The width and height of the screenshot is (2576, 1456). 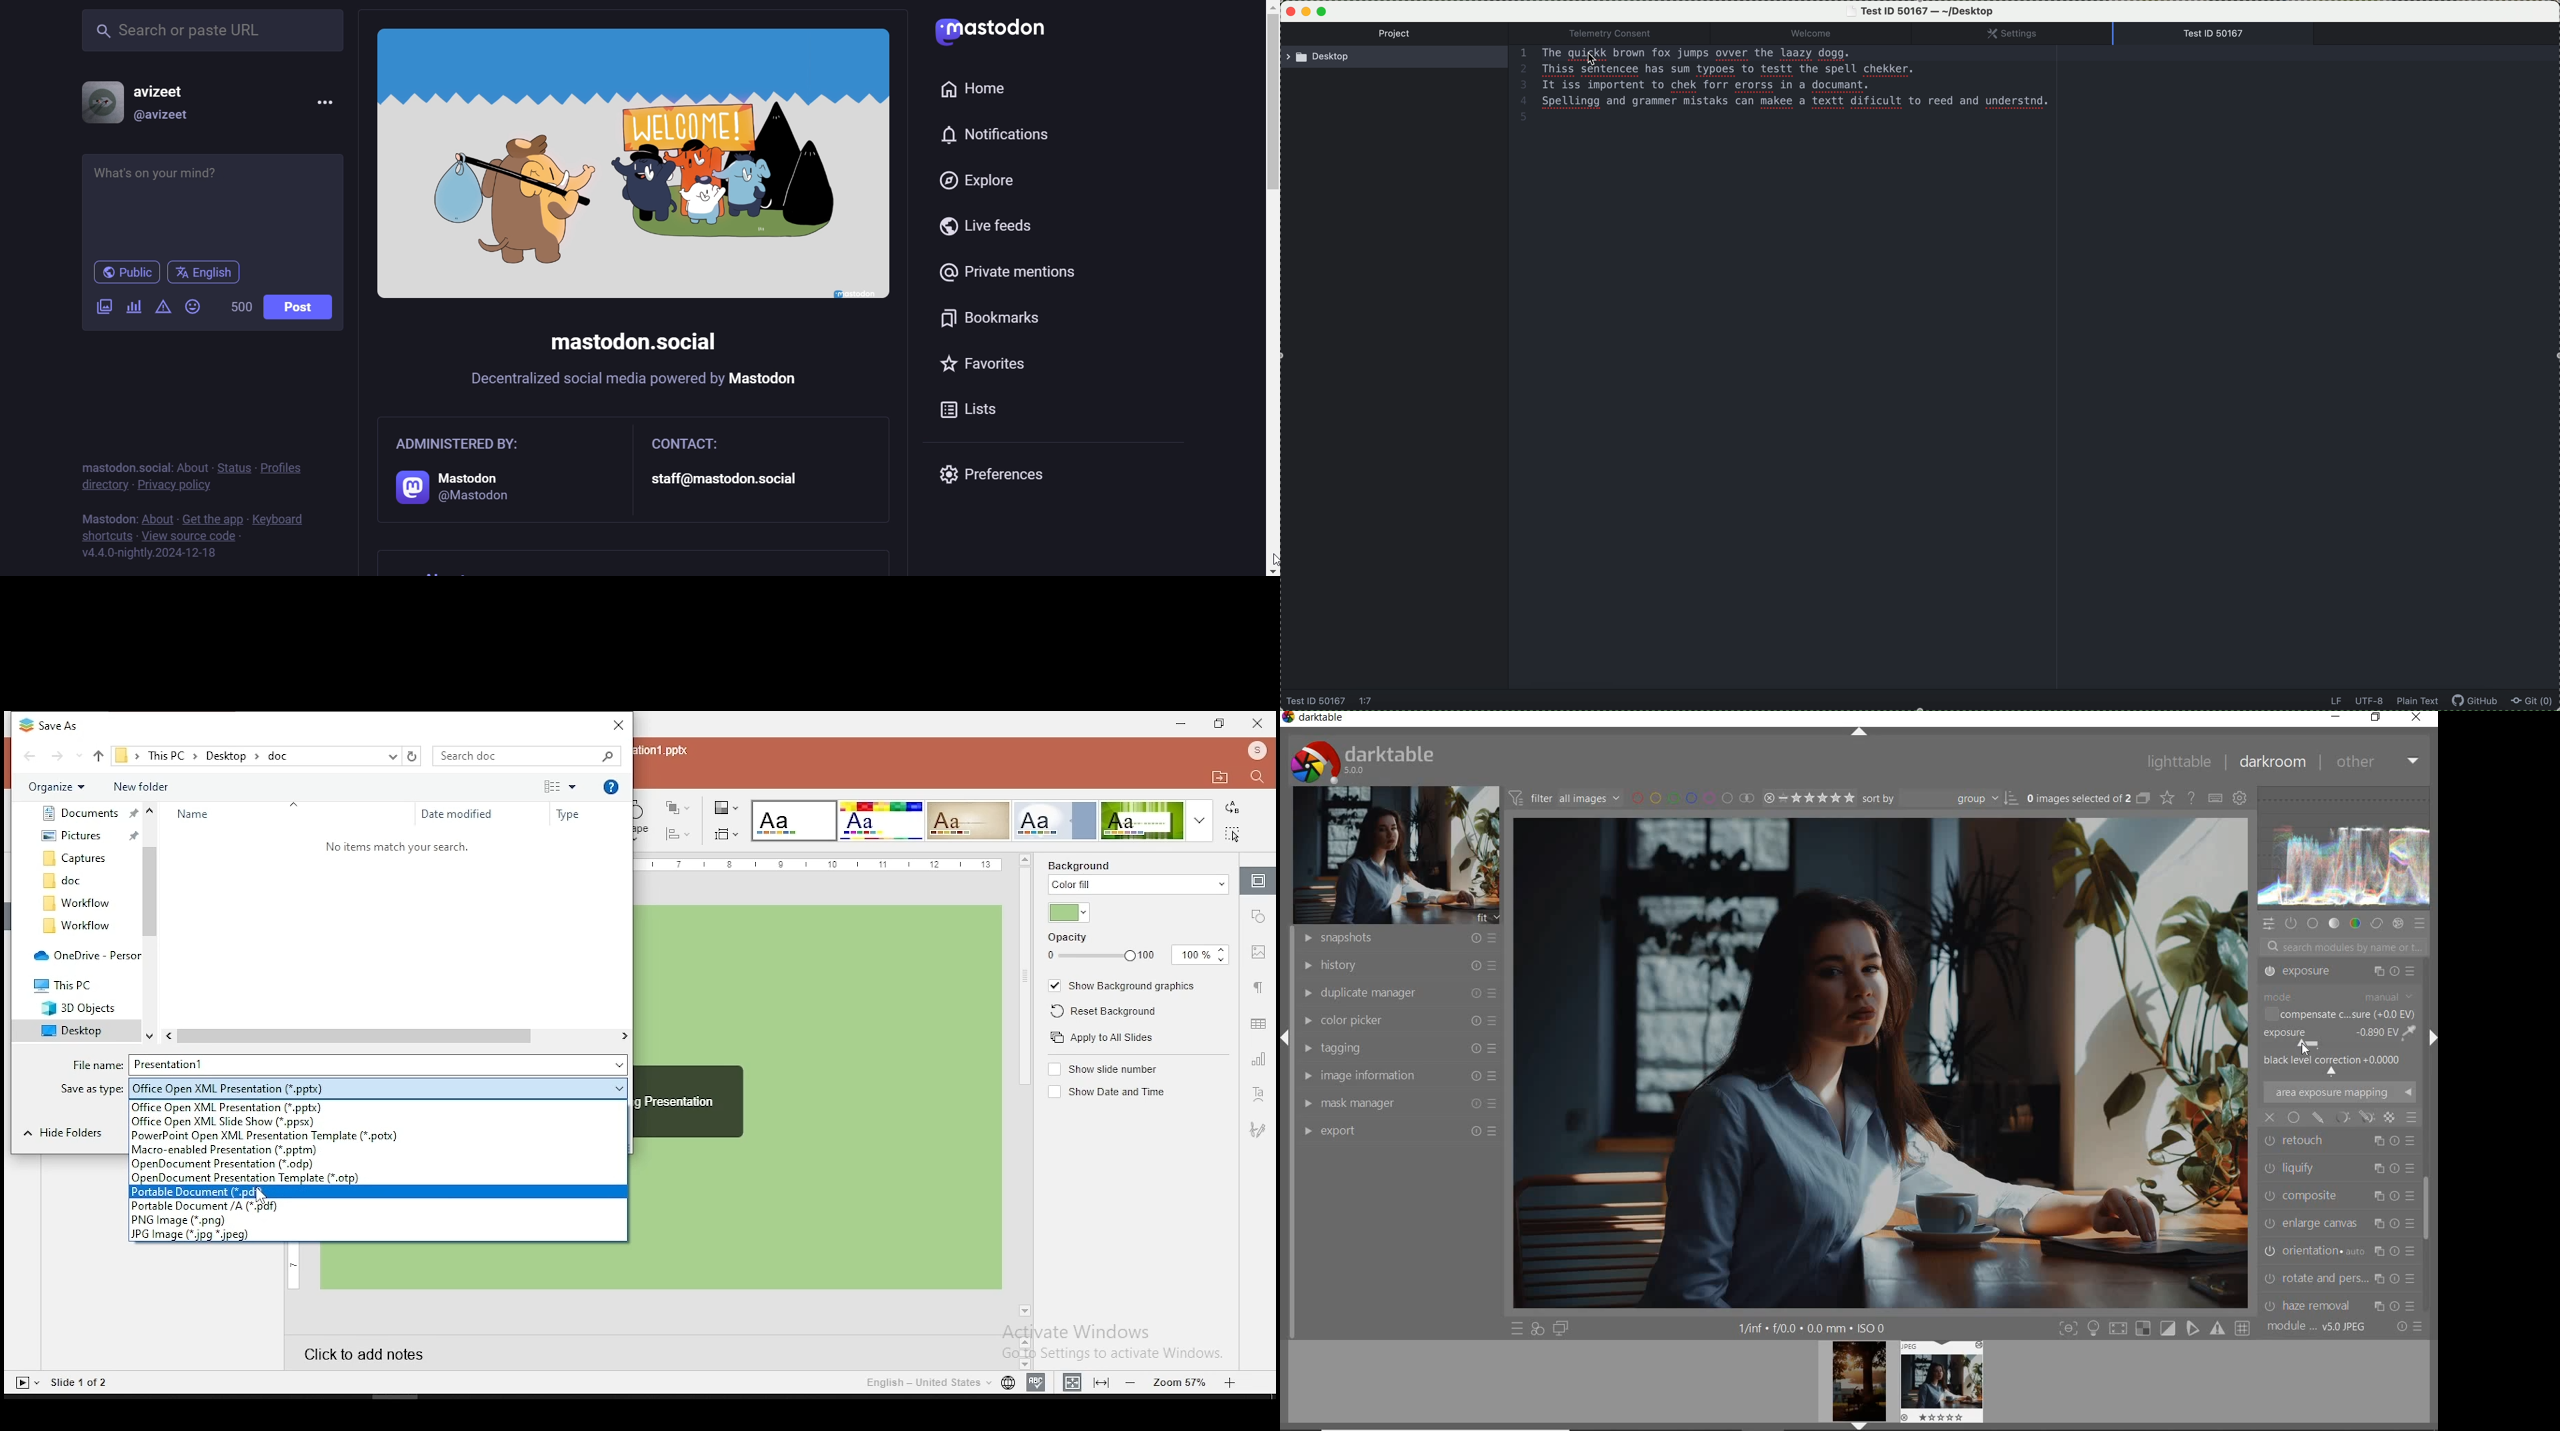 What do you see at coordinates (1260, 991) in the screenshot?
I see `paragraph settings` at bounding box center [1260, 991].